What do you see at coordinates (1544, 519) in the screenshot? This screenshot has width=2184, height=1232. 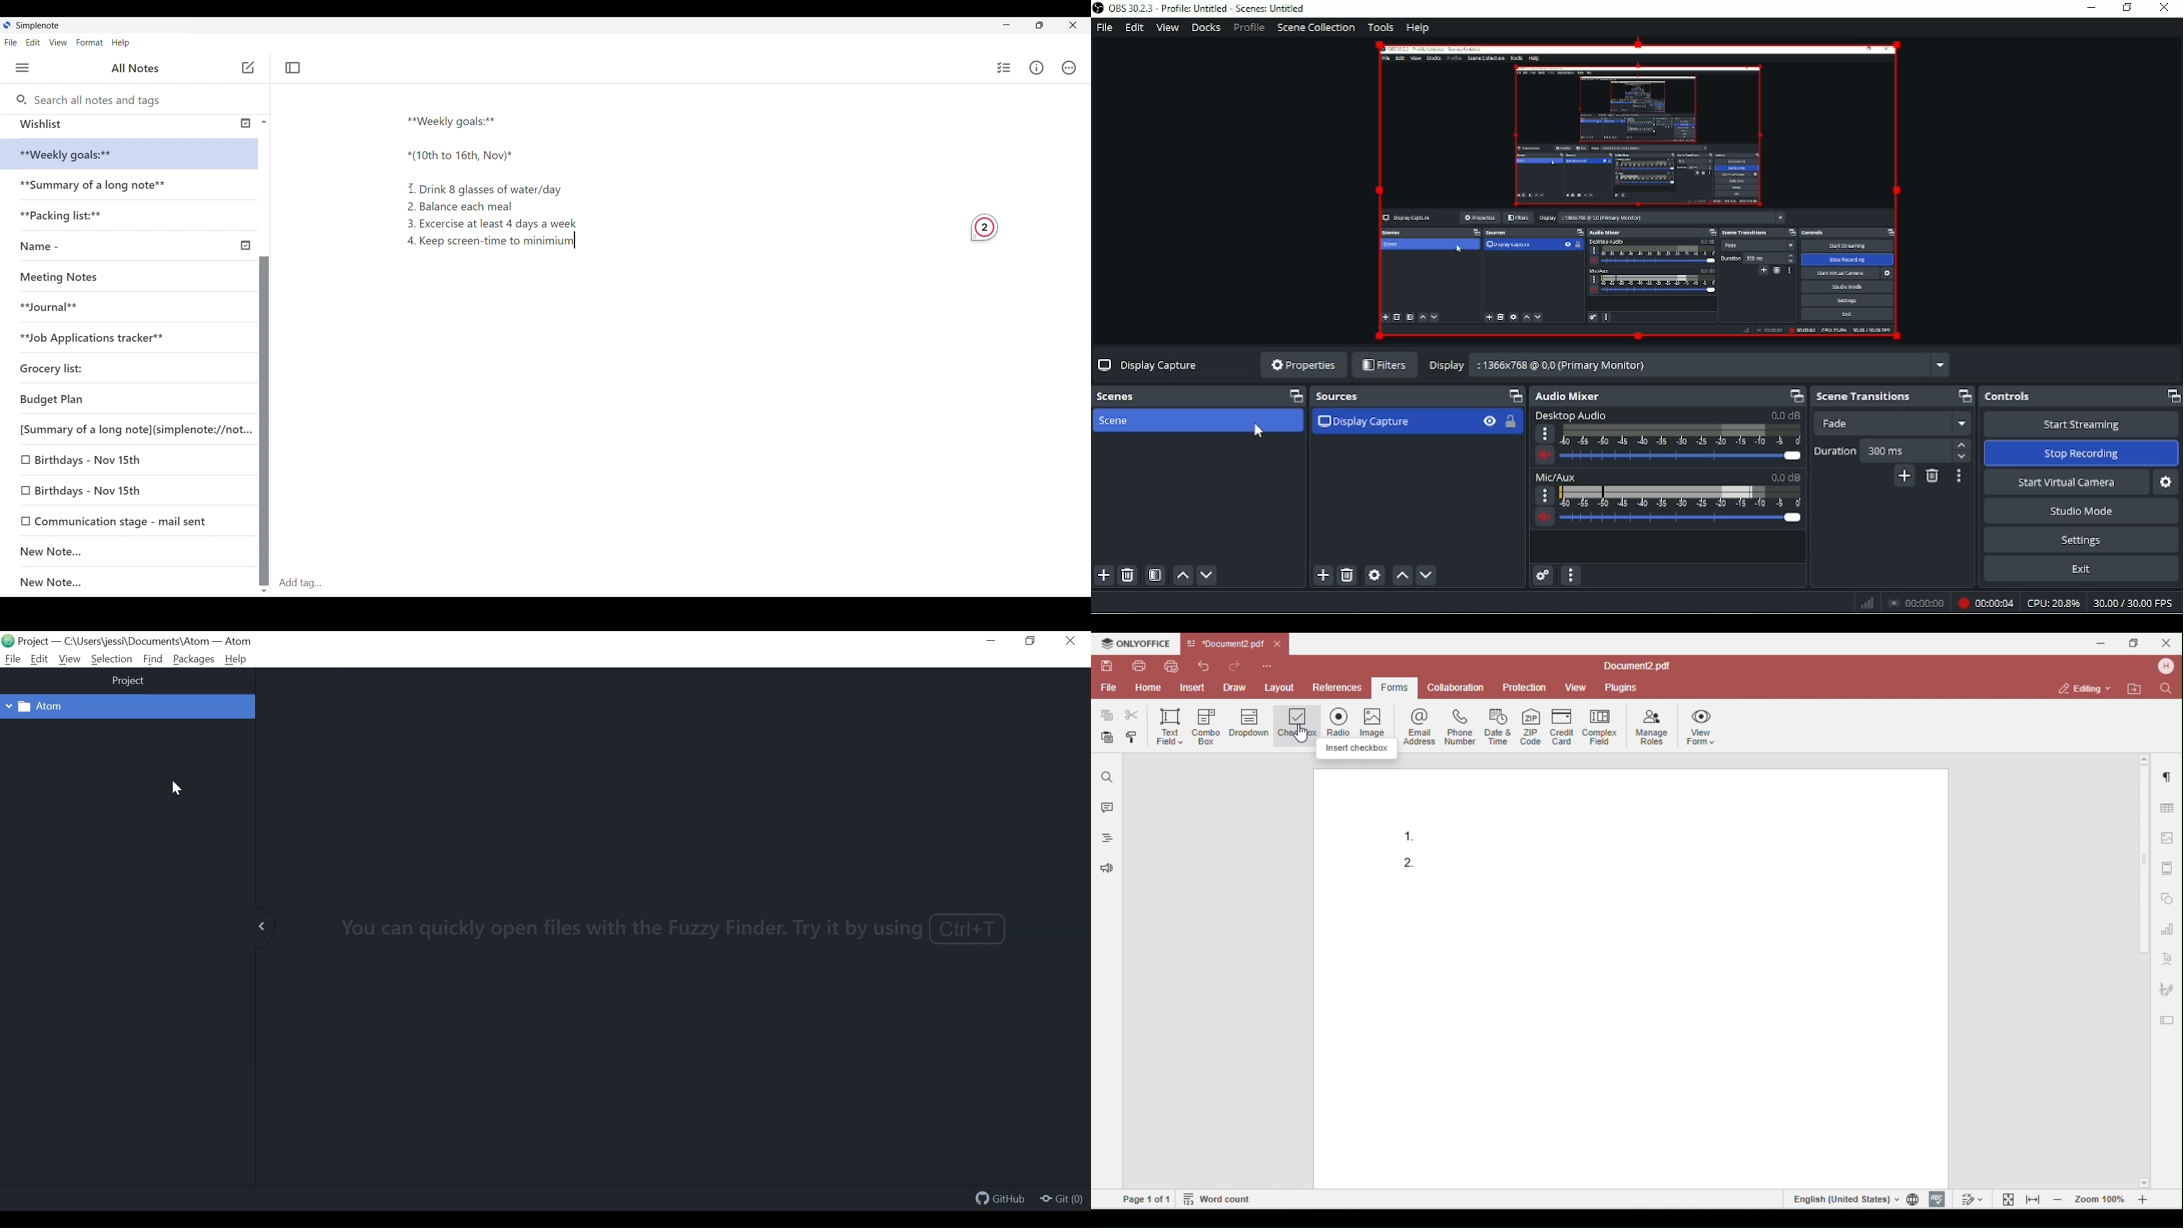 I see `Volume` at bounding box center [1544, 519].